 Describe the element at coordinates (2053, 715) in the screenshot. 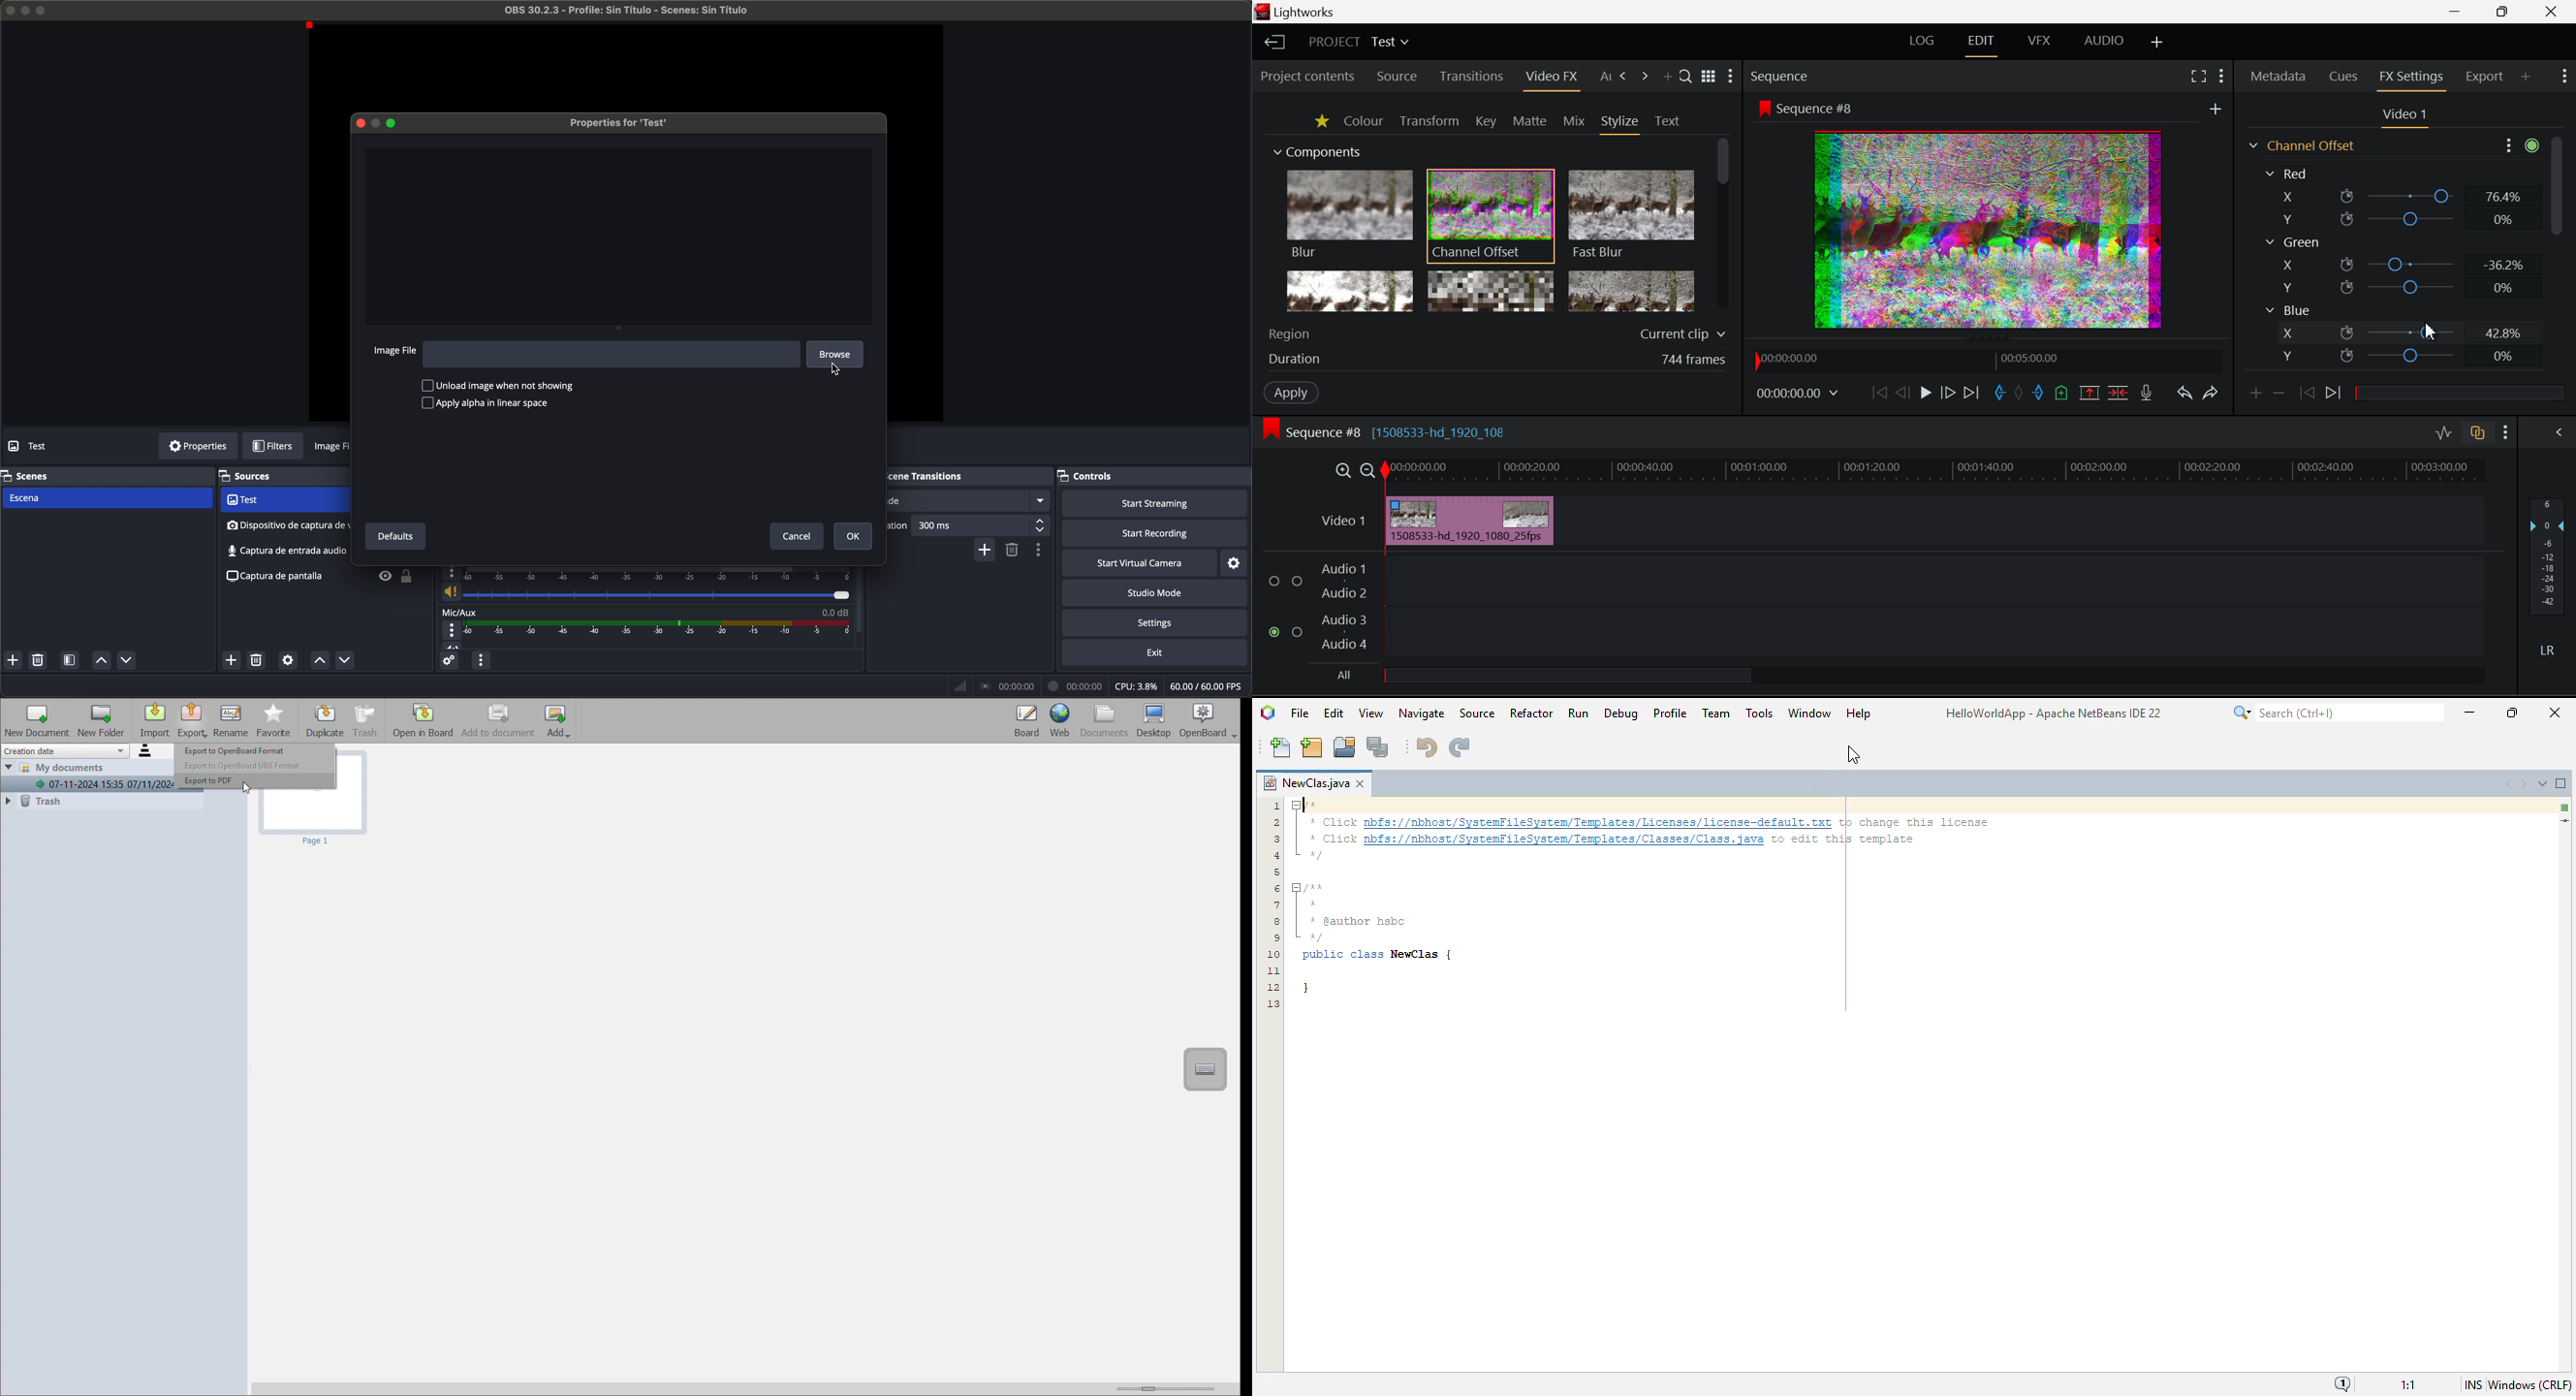

I see `HelloWorldApp - Apache NetBeans IDE 22` at that location.